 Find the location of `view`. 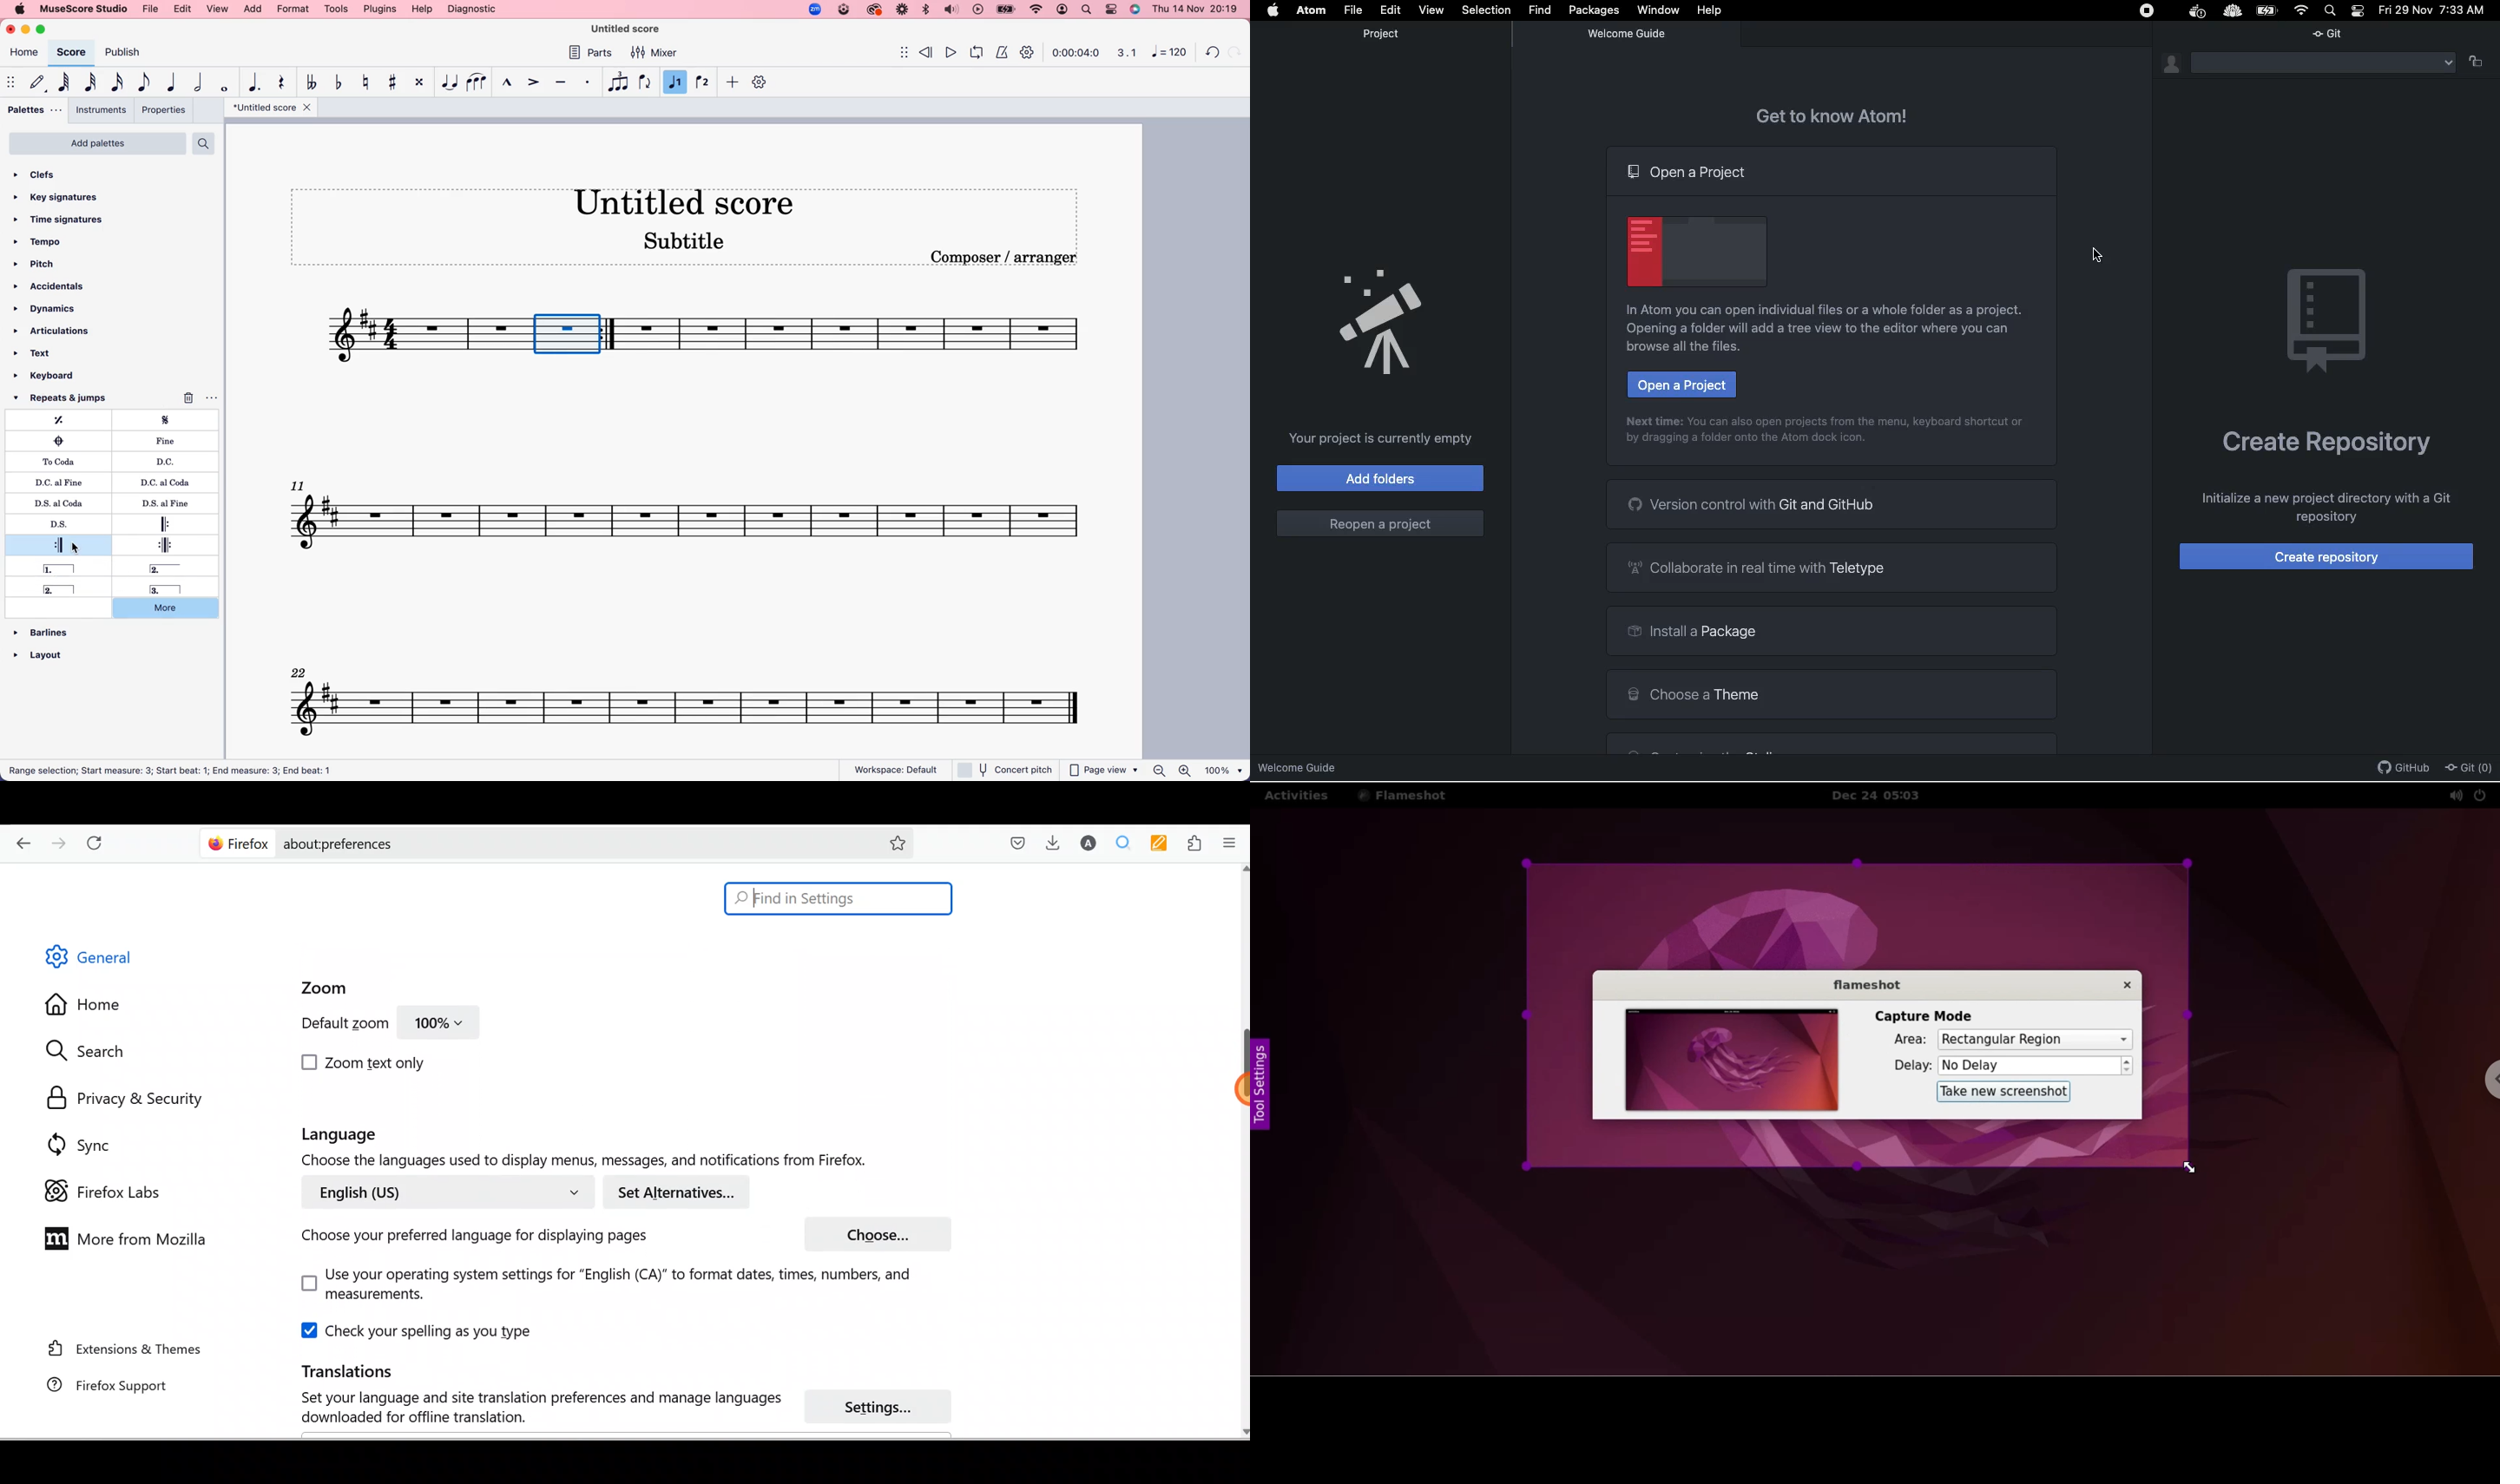

view is located at coordinates (218, 9).